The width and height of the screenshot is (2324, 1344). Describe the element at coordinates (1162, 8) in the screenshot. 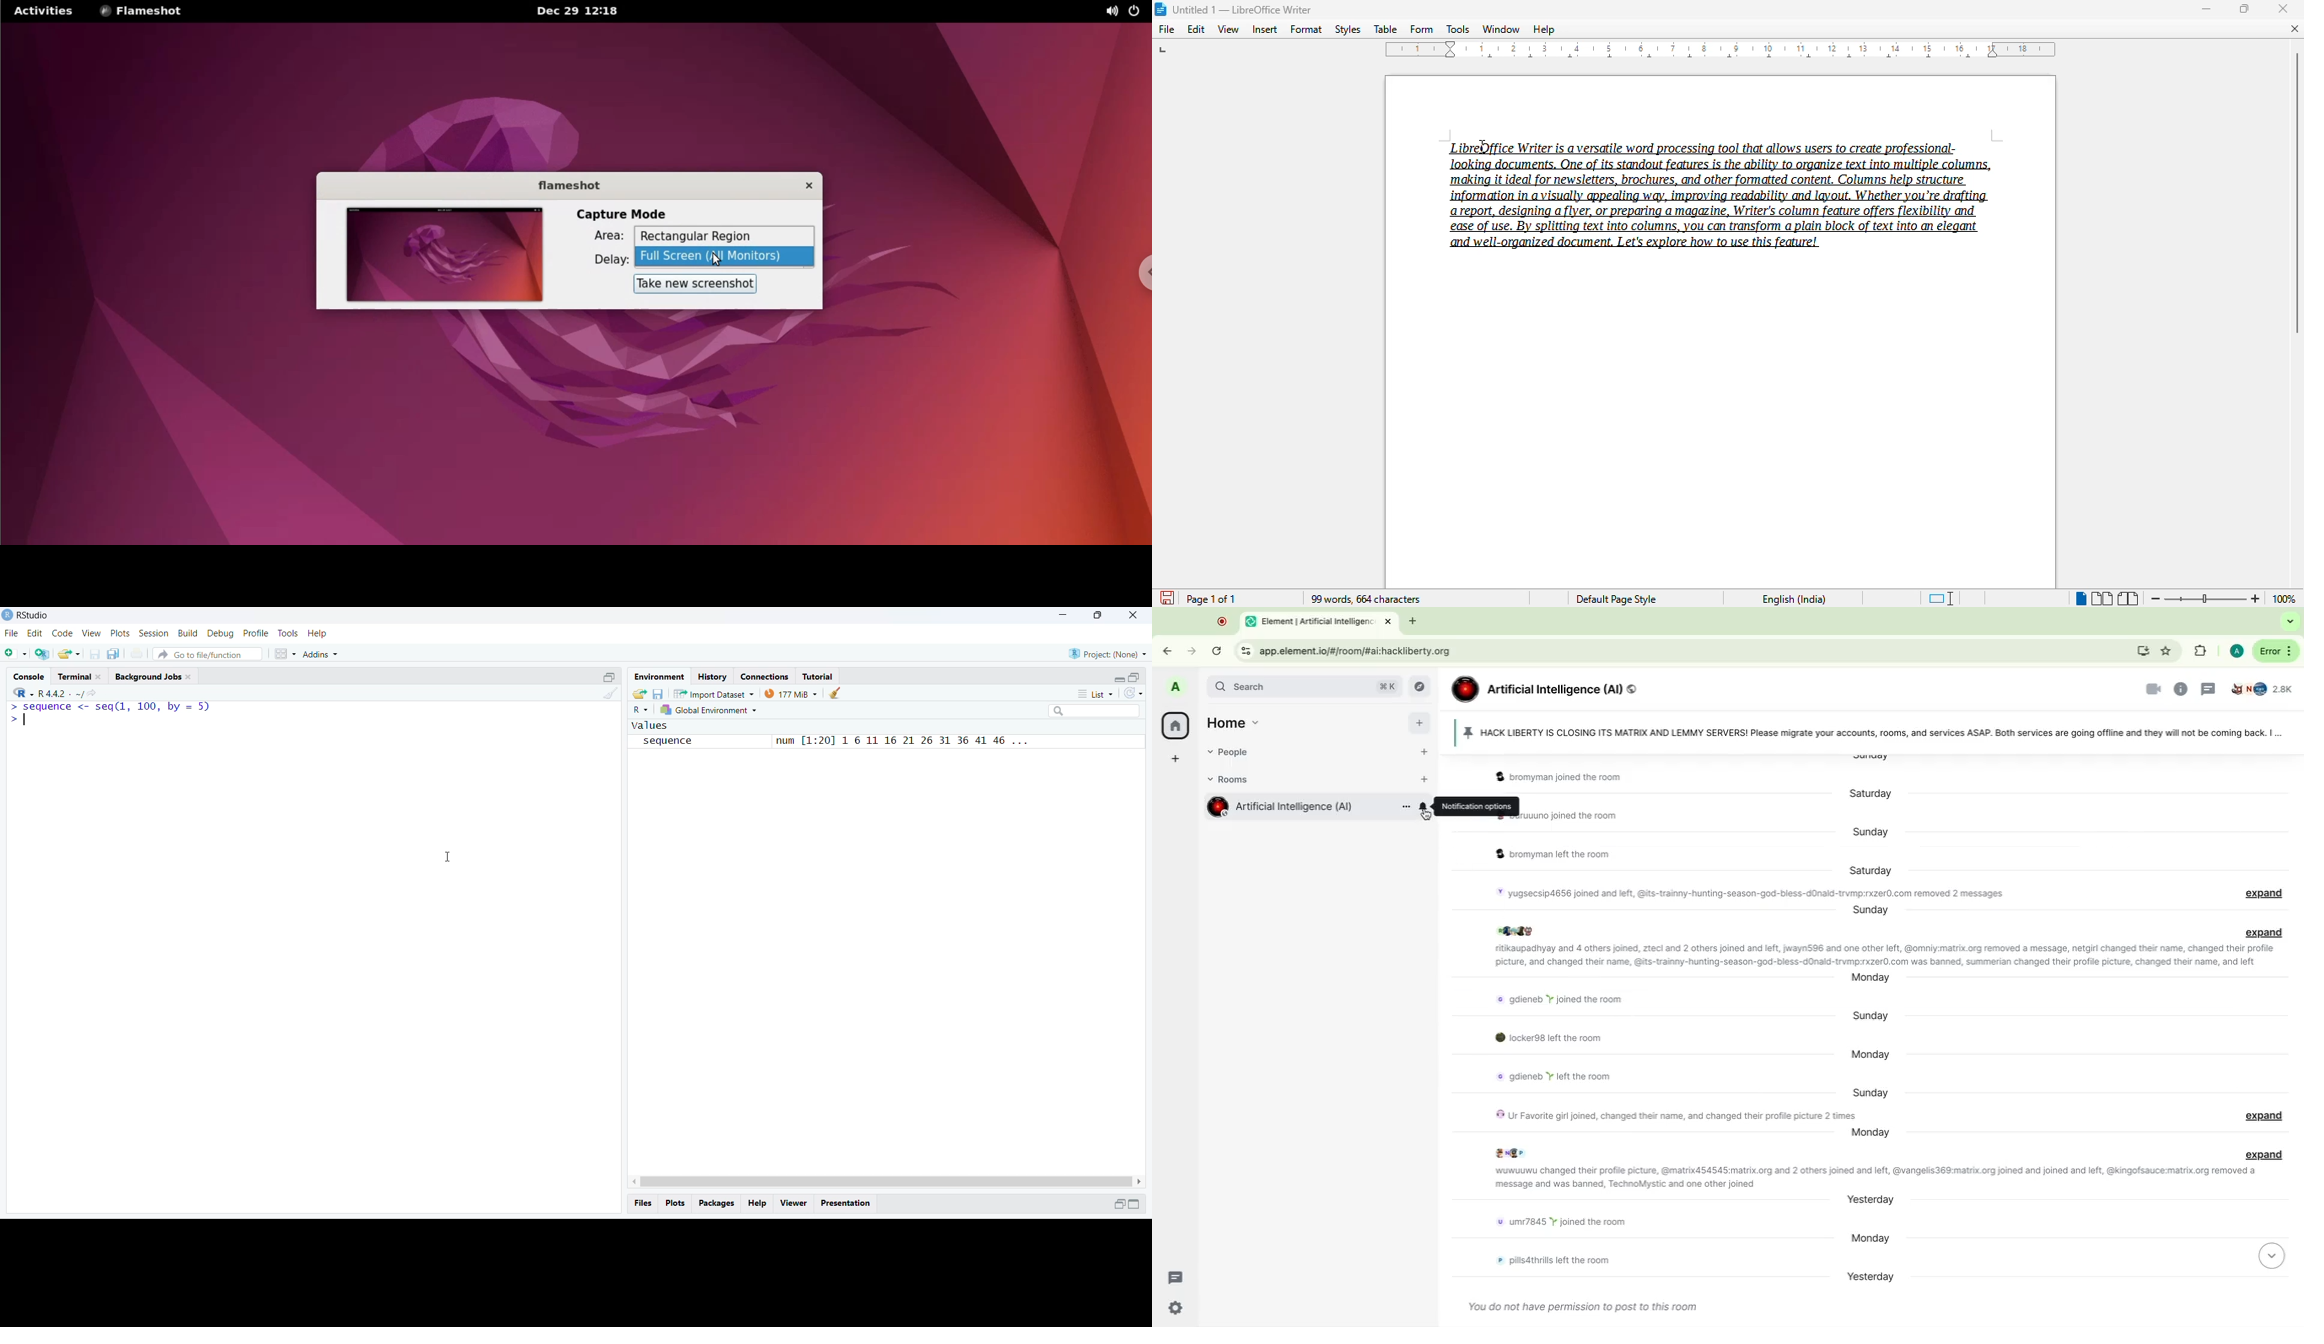

I see `LibreOffice logo` at that location.